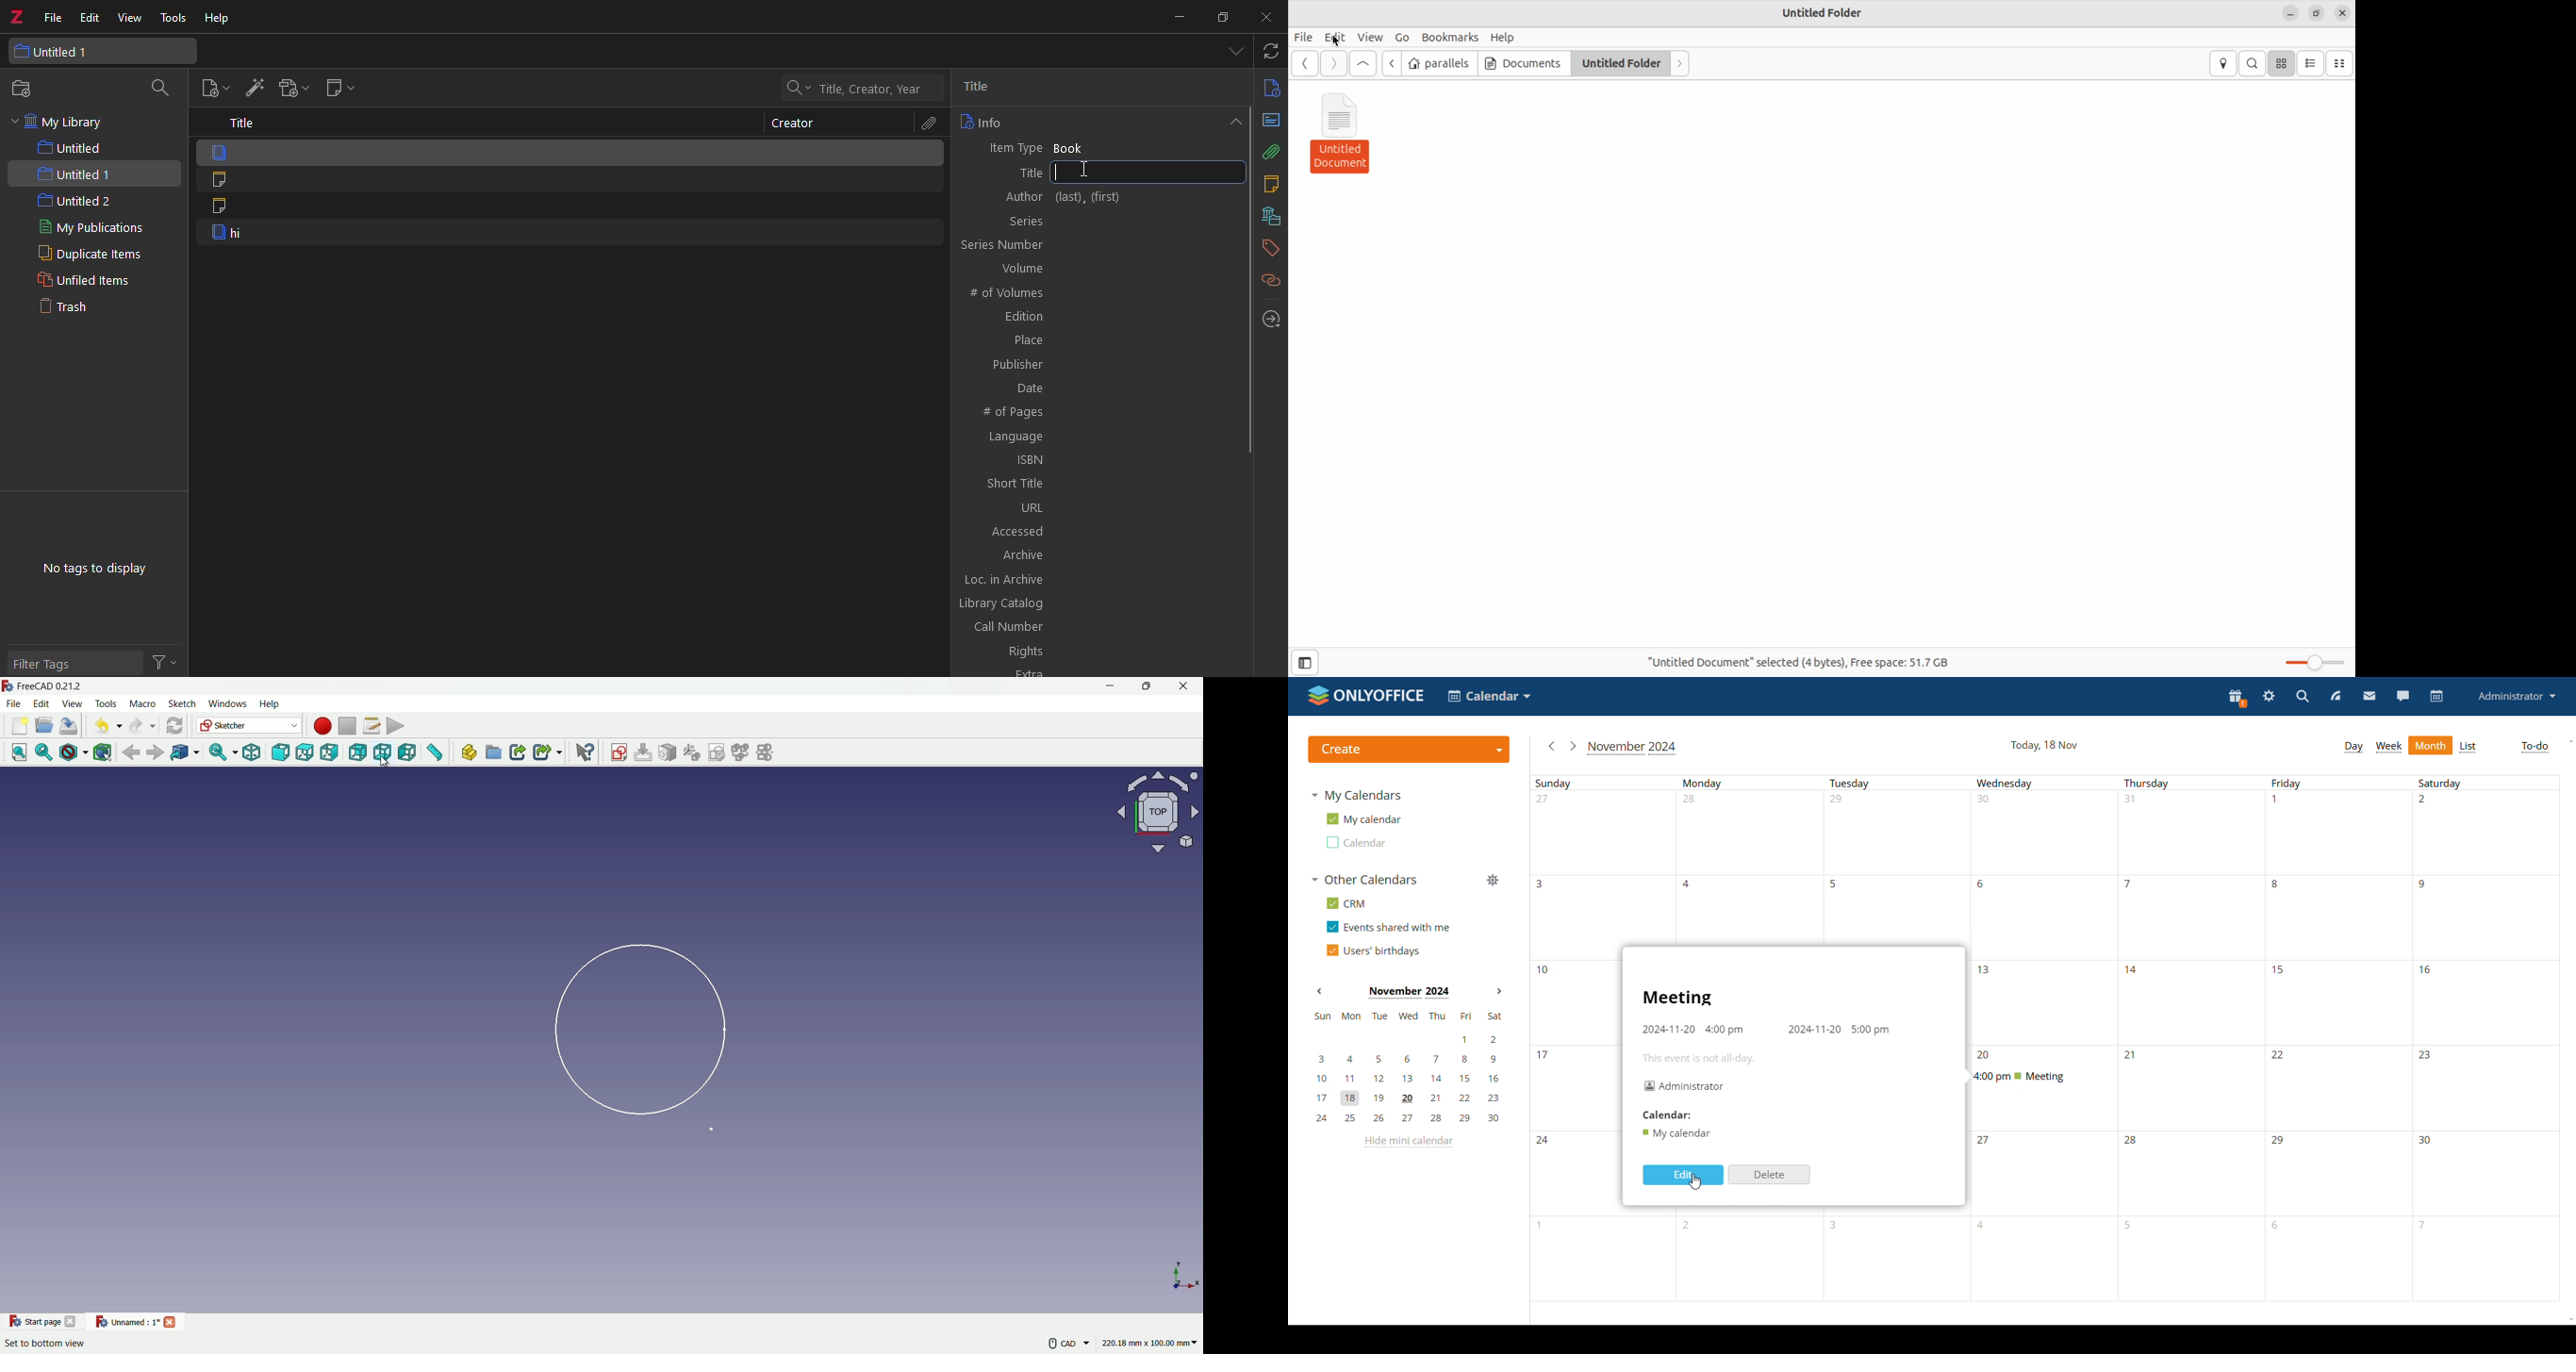 This screenshot has width=2576, height=1372. I want to click on no tags, so click(93, 569).